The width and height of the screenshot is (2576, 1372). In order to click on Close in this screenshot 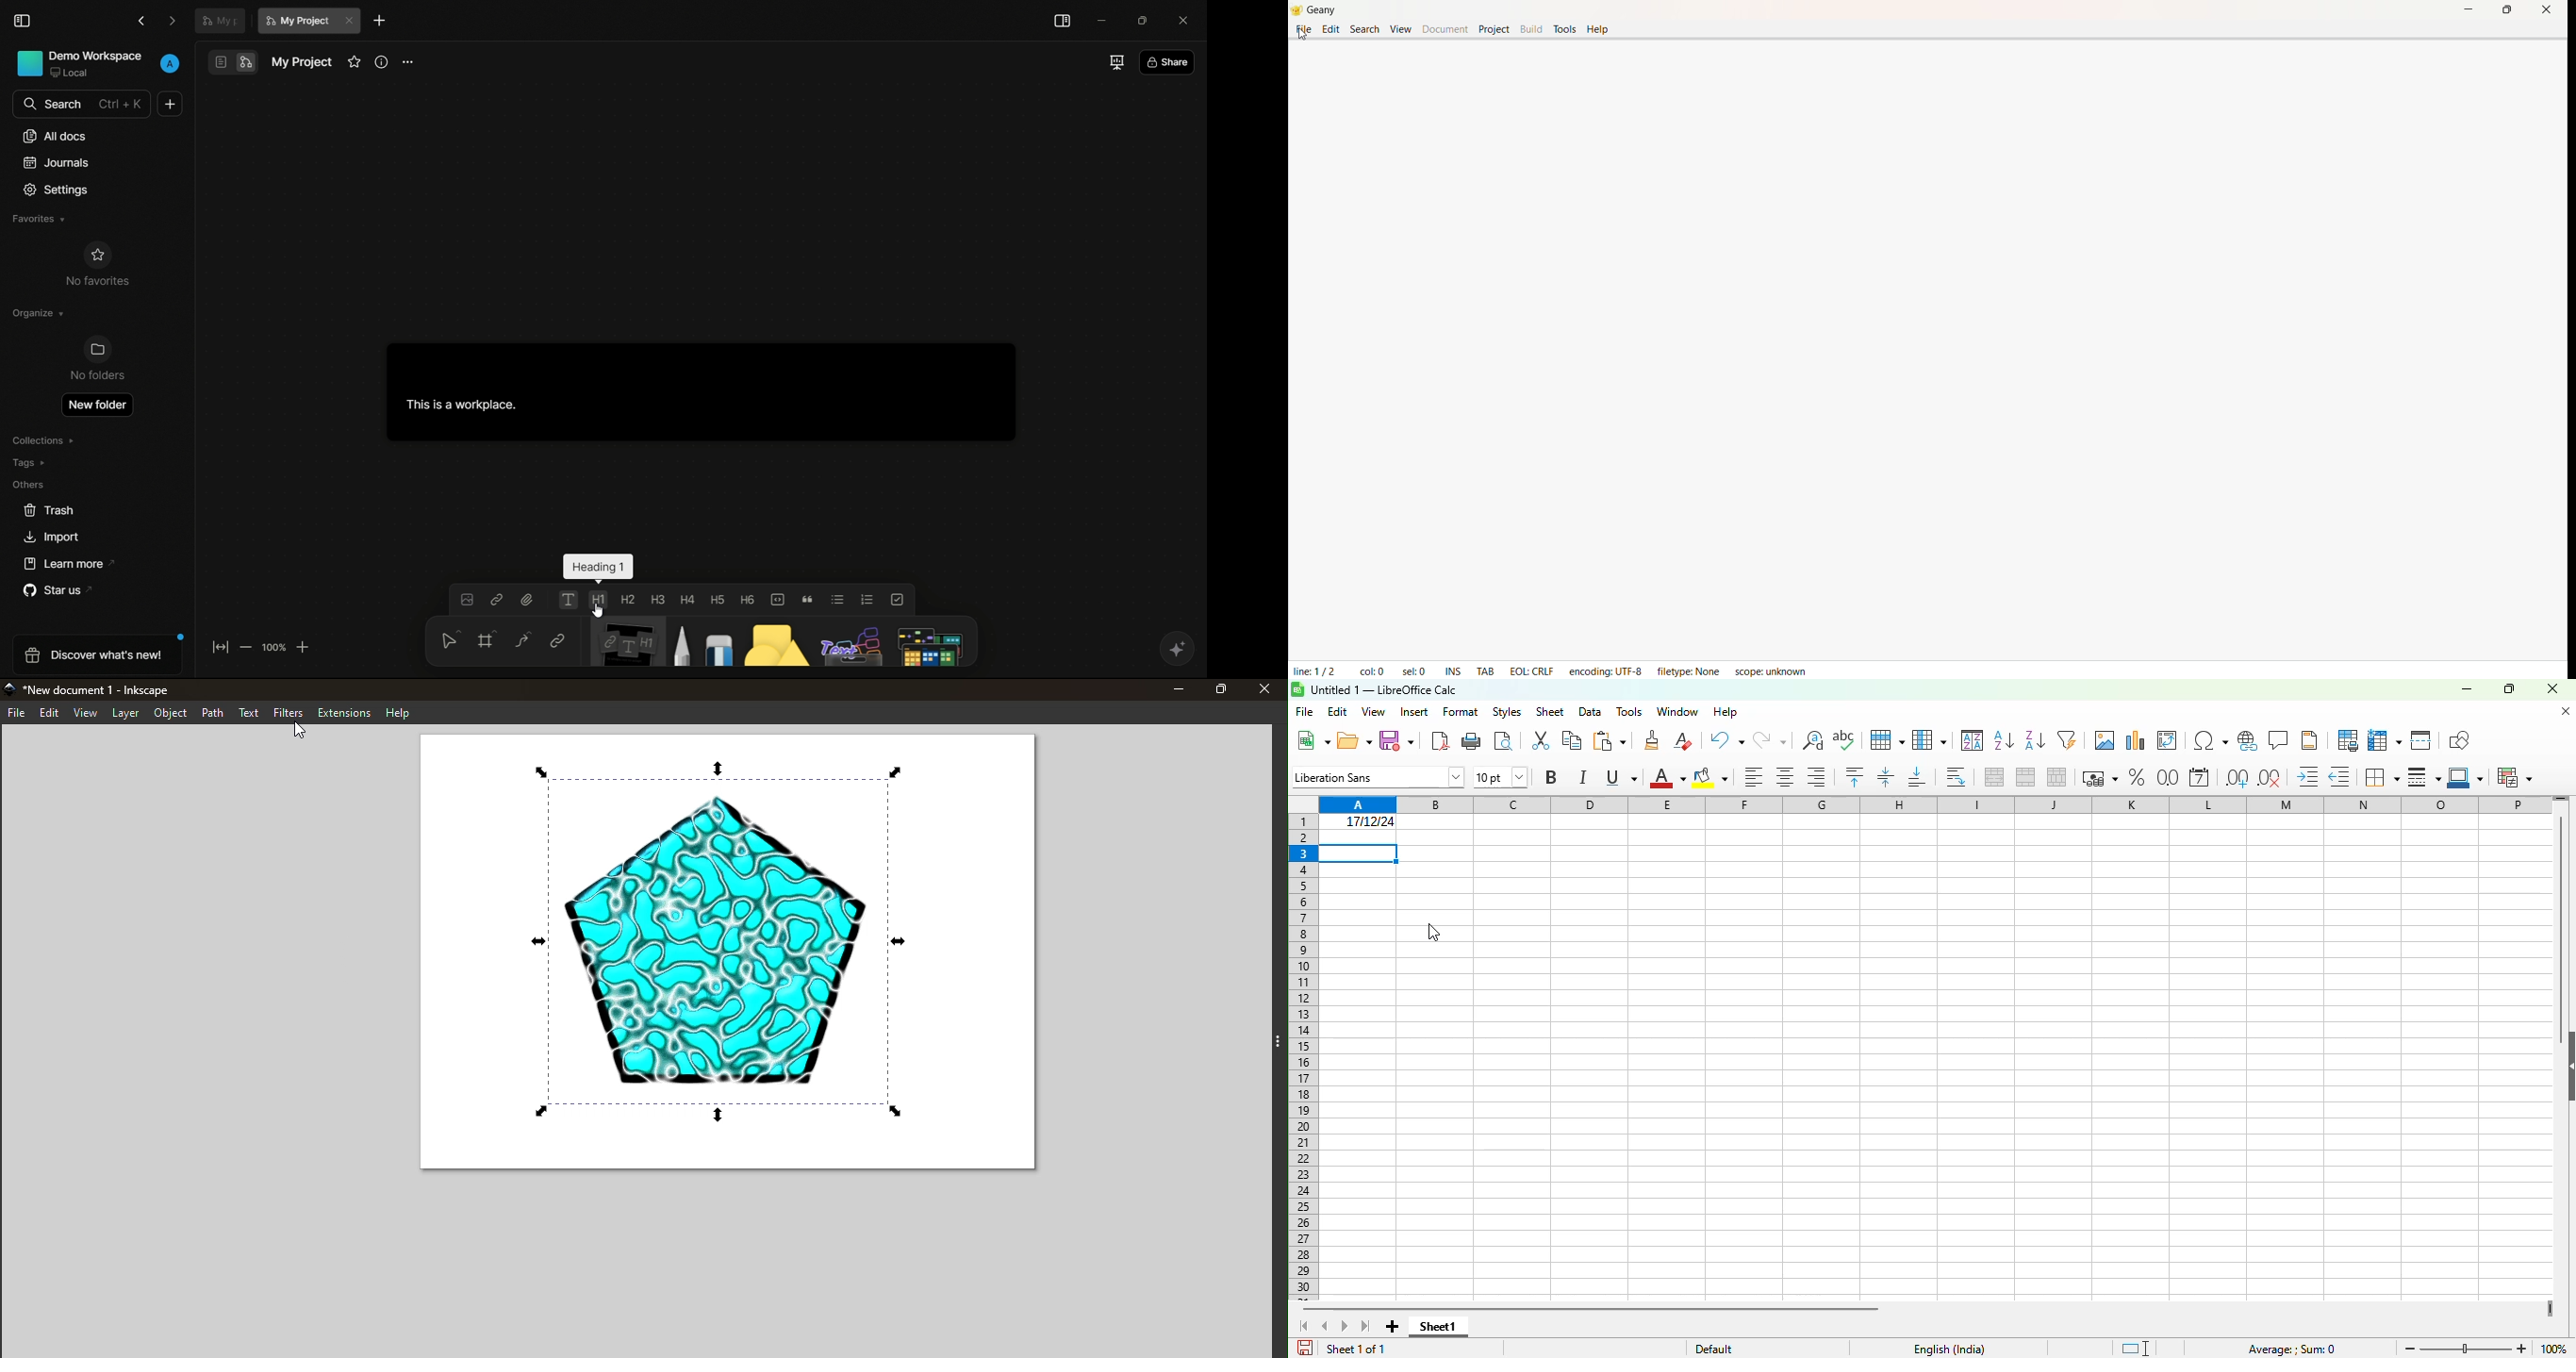, I will do `click(1268, 688)`.